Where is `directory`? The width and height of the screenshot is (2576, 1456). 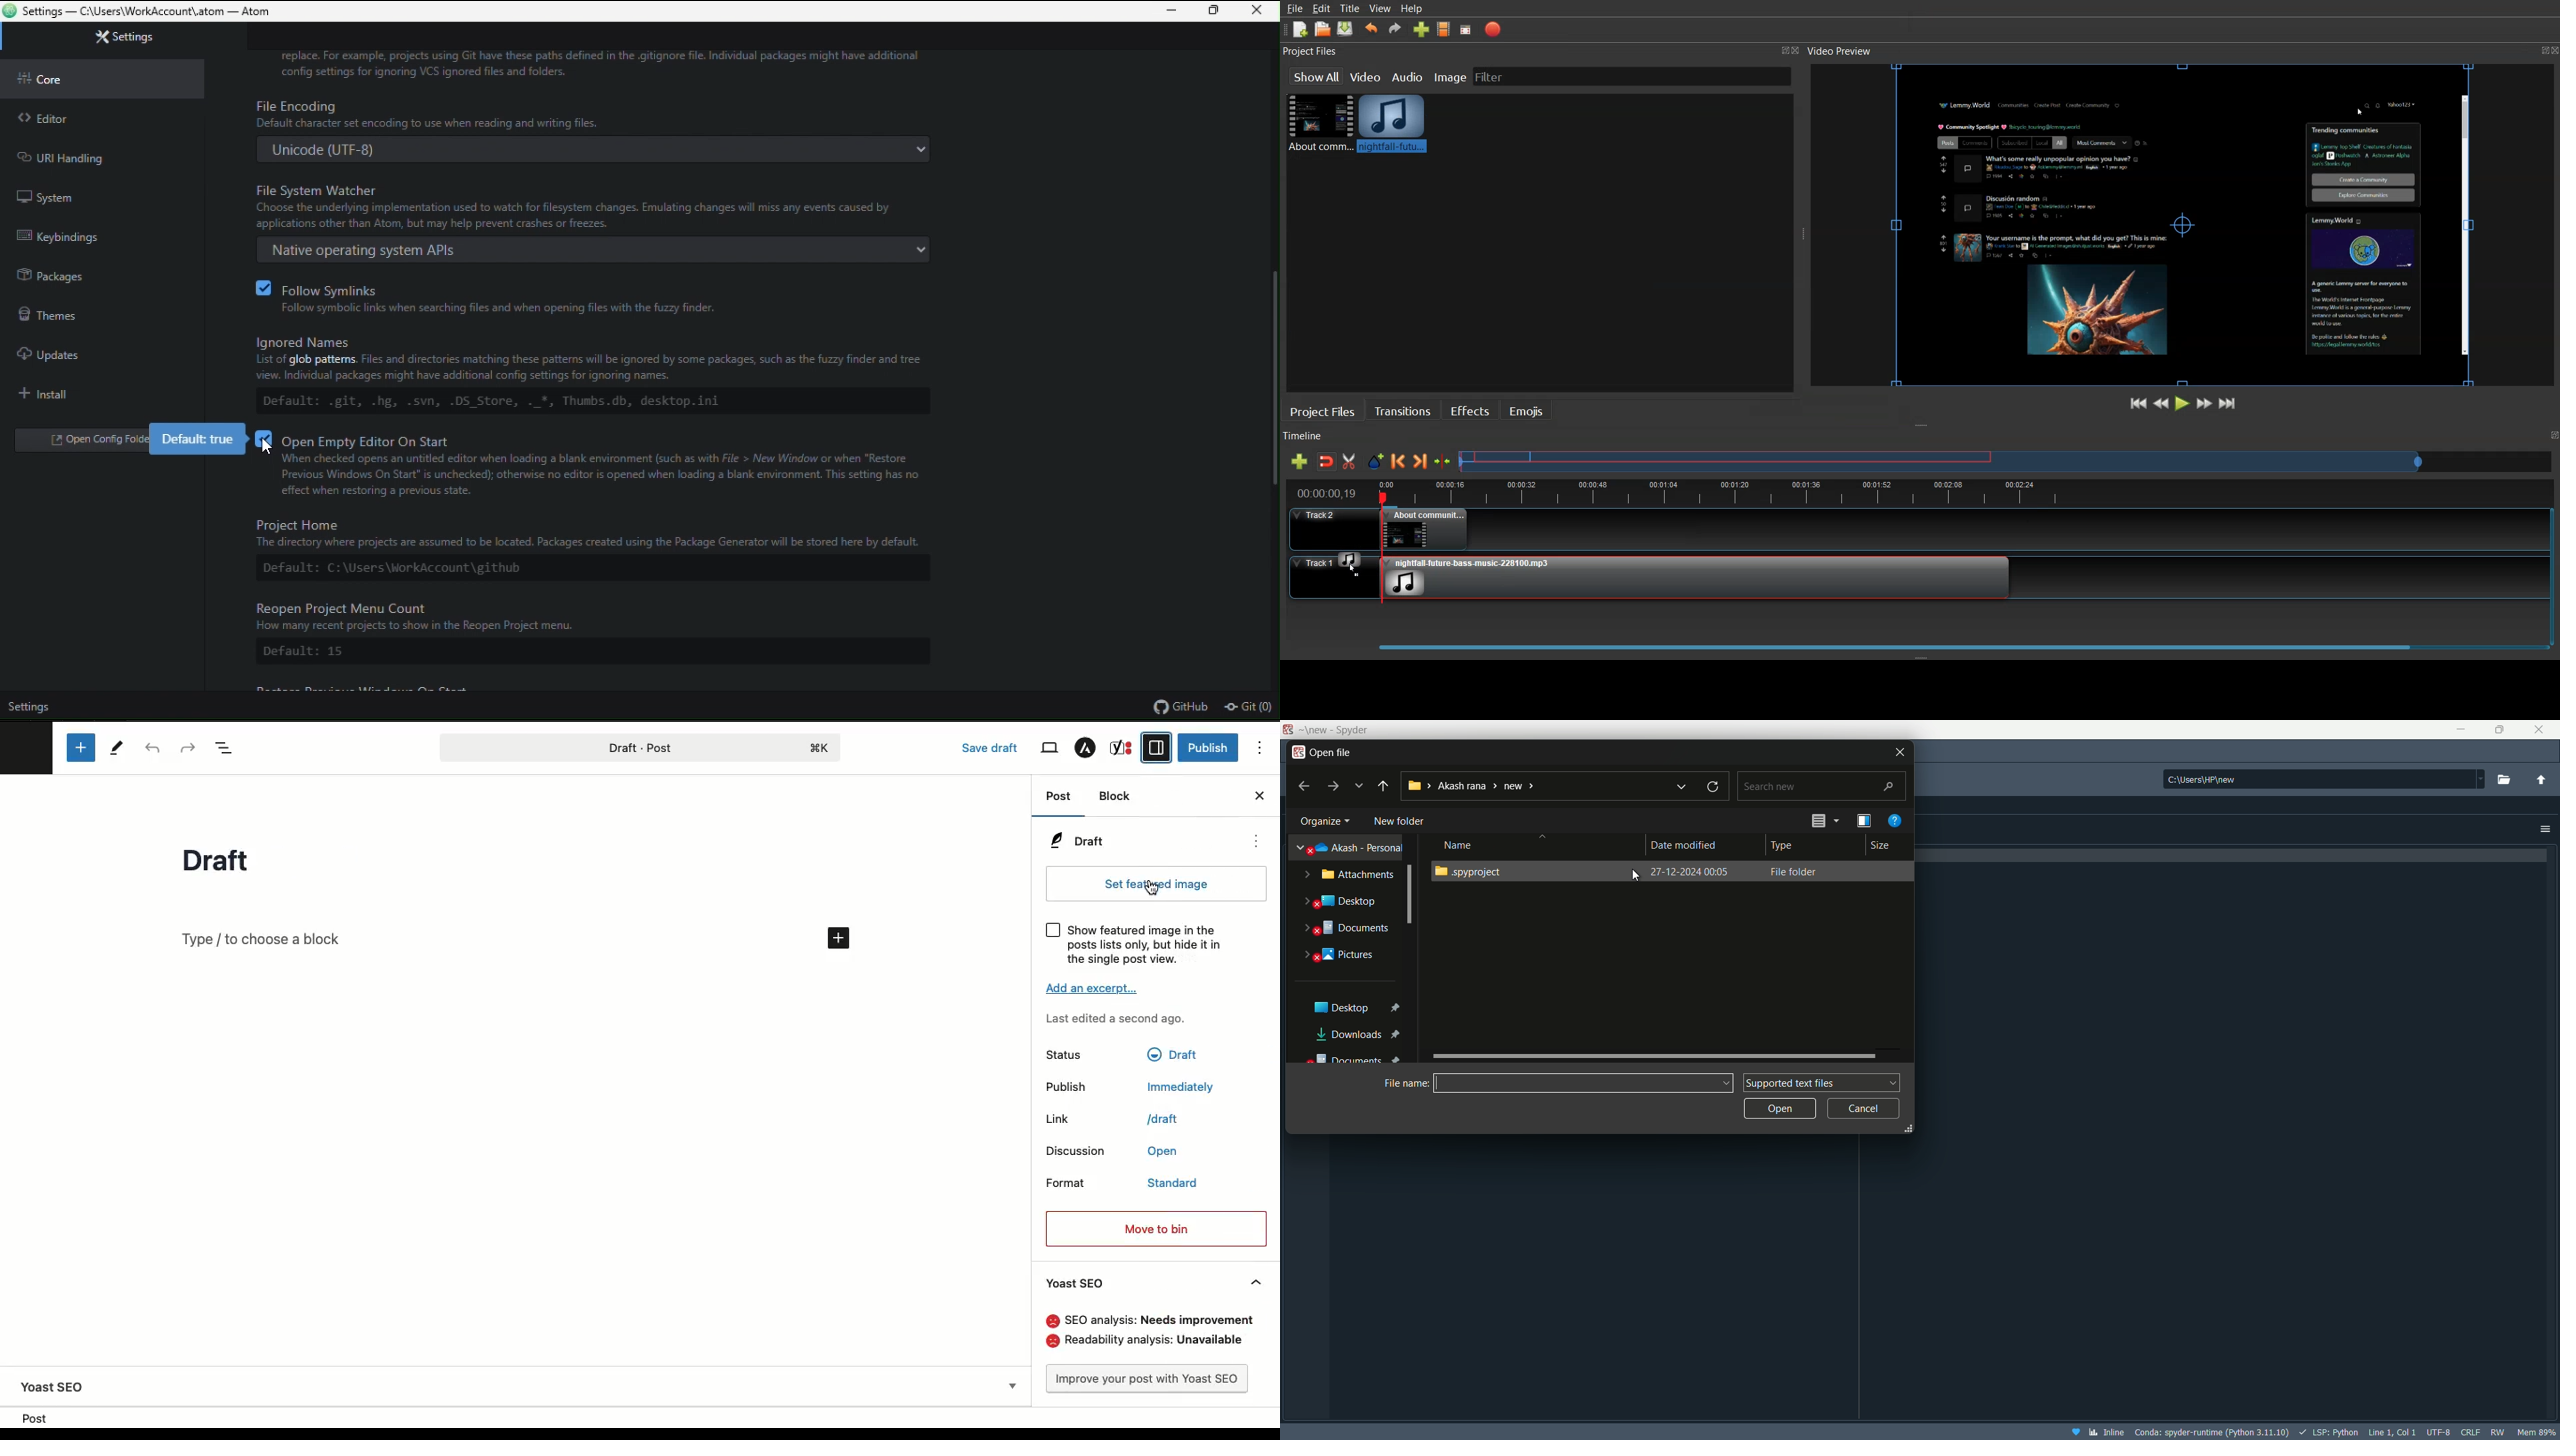
directory is located at coordinates (2325, 779).